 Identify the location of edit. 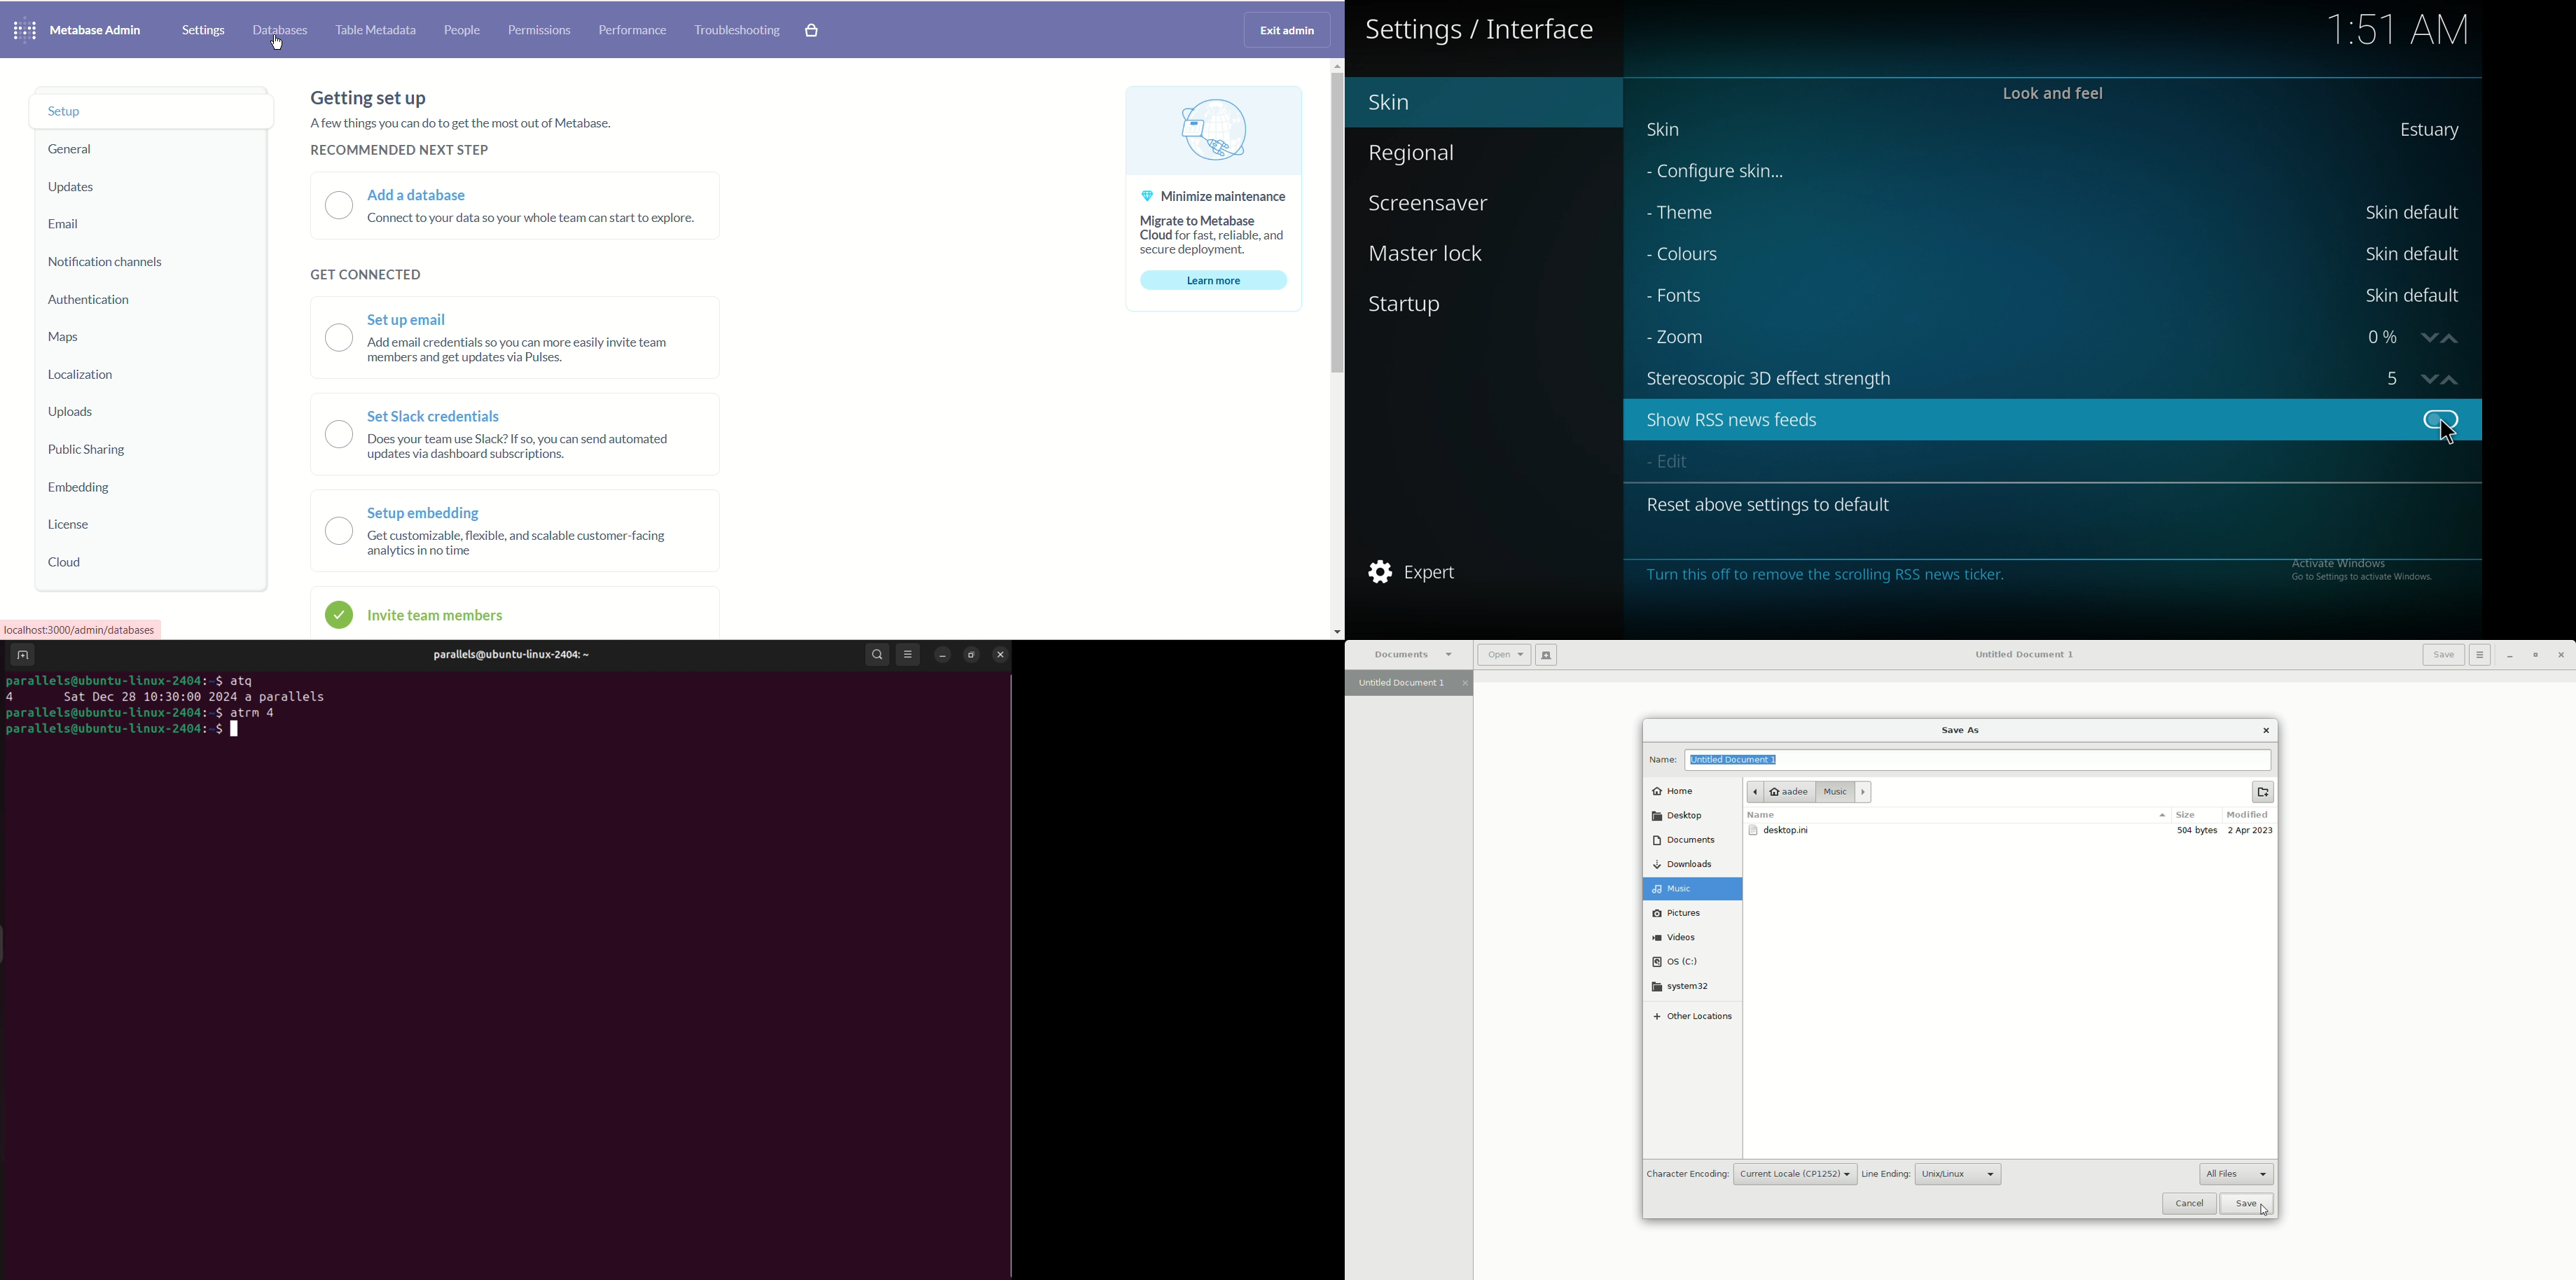
(1680, 463).